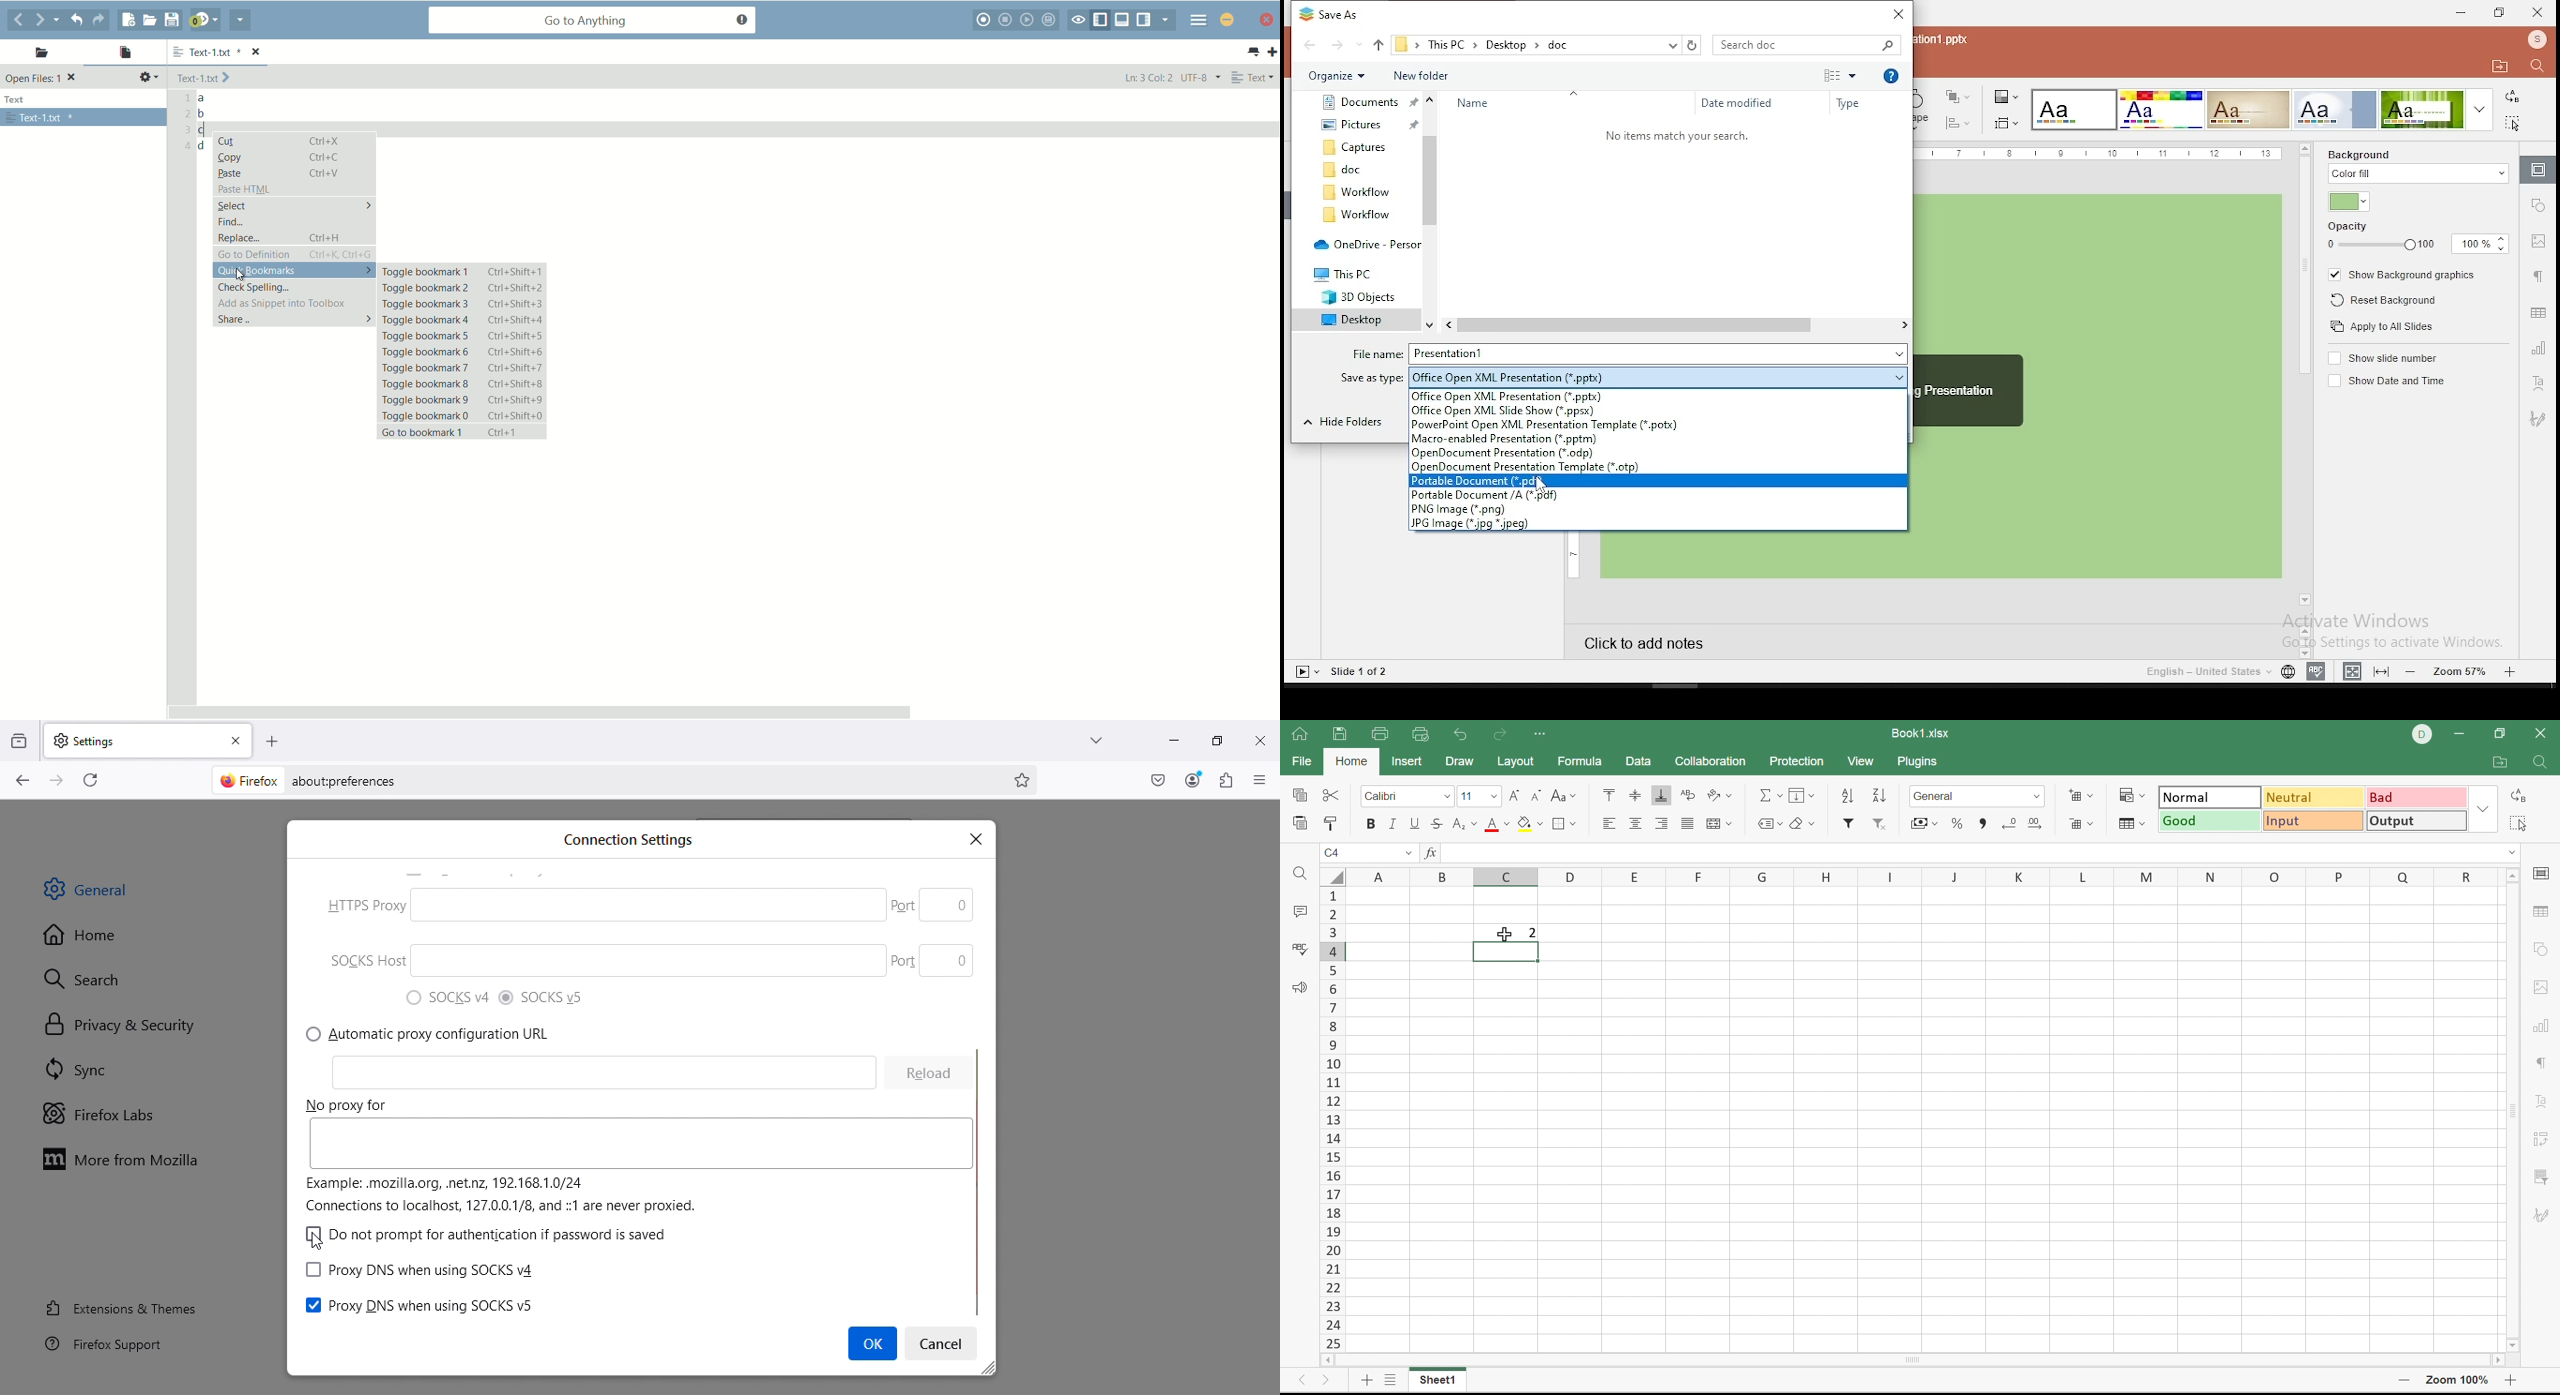 This screenshot has height=1400, width=2576. Describe the element at coordinates (93, 976) in the screenshot. I see `Search` at that location.